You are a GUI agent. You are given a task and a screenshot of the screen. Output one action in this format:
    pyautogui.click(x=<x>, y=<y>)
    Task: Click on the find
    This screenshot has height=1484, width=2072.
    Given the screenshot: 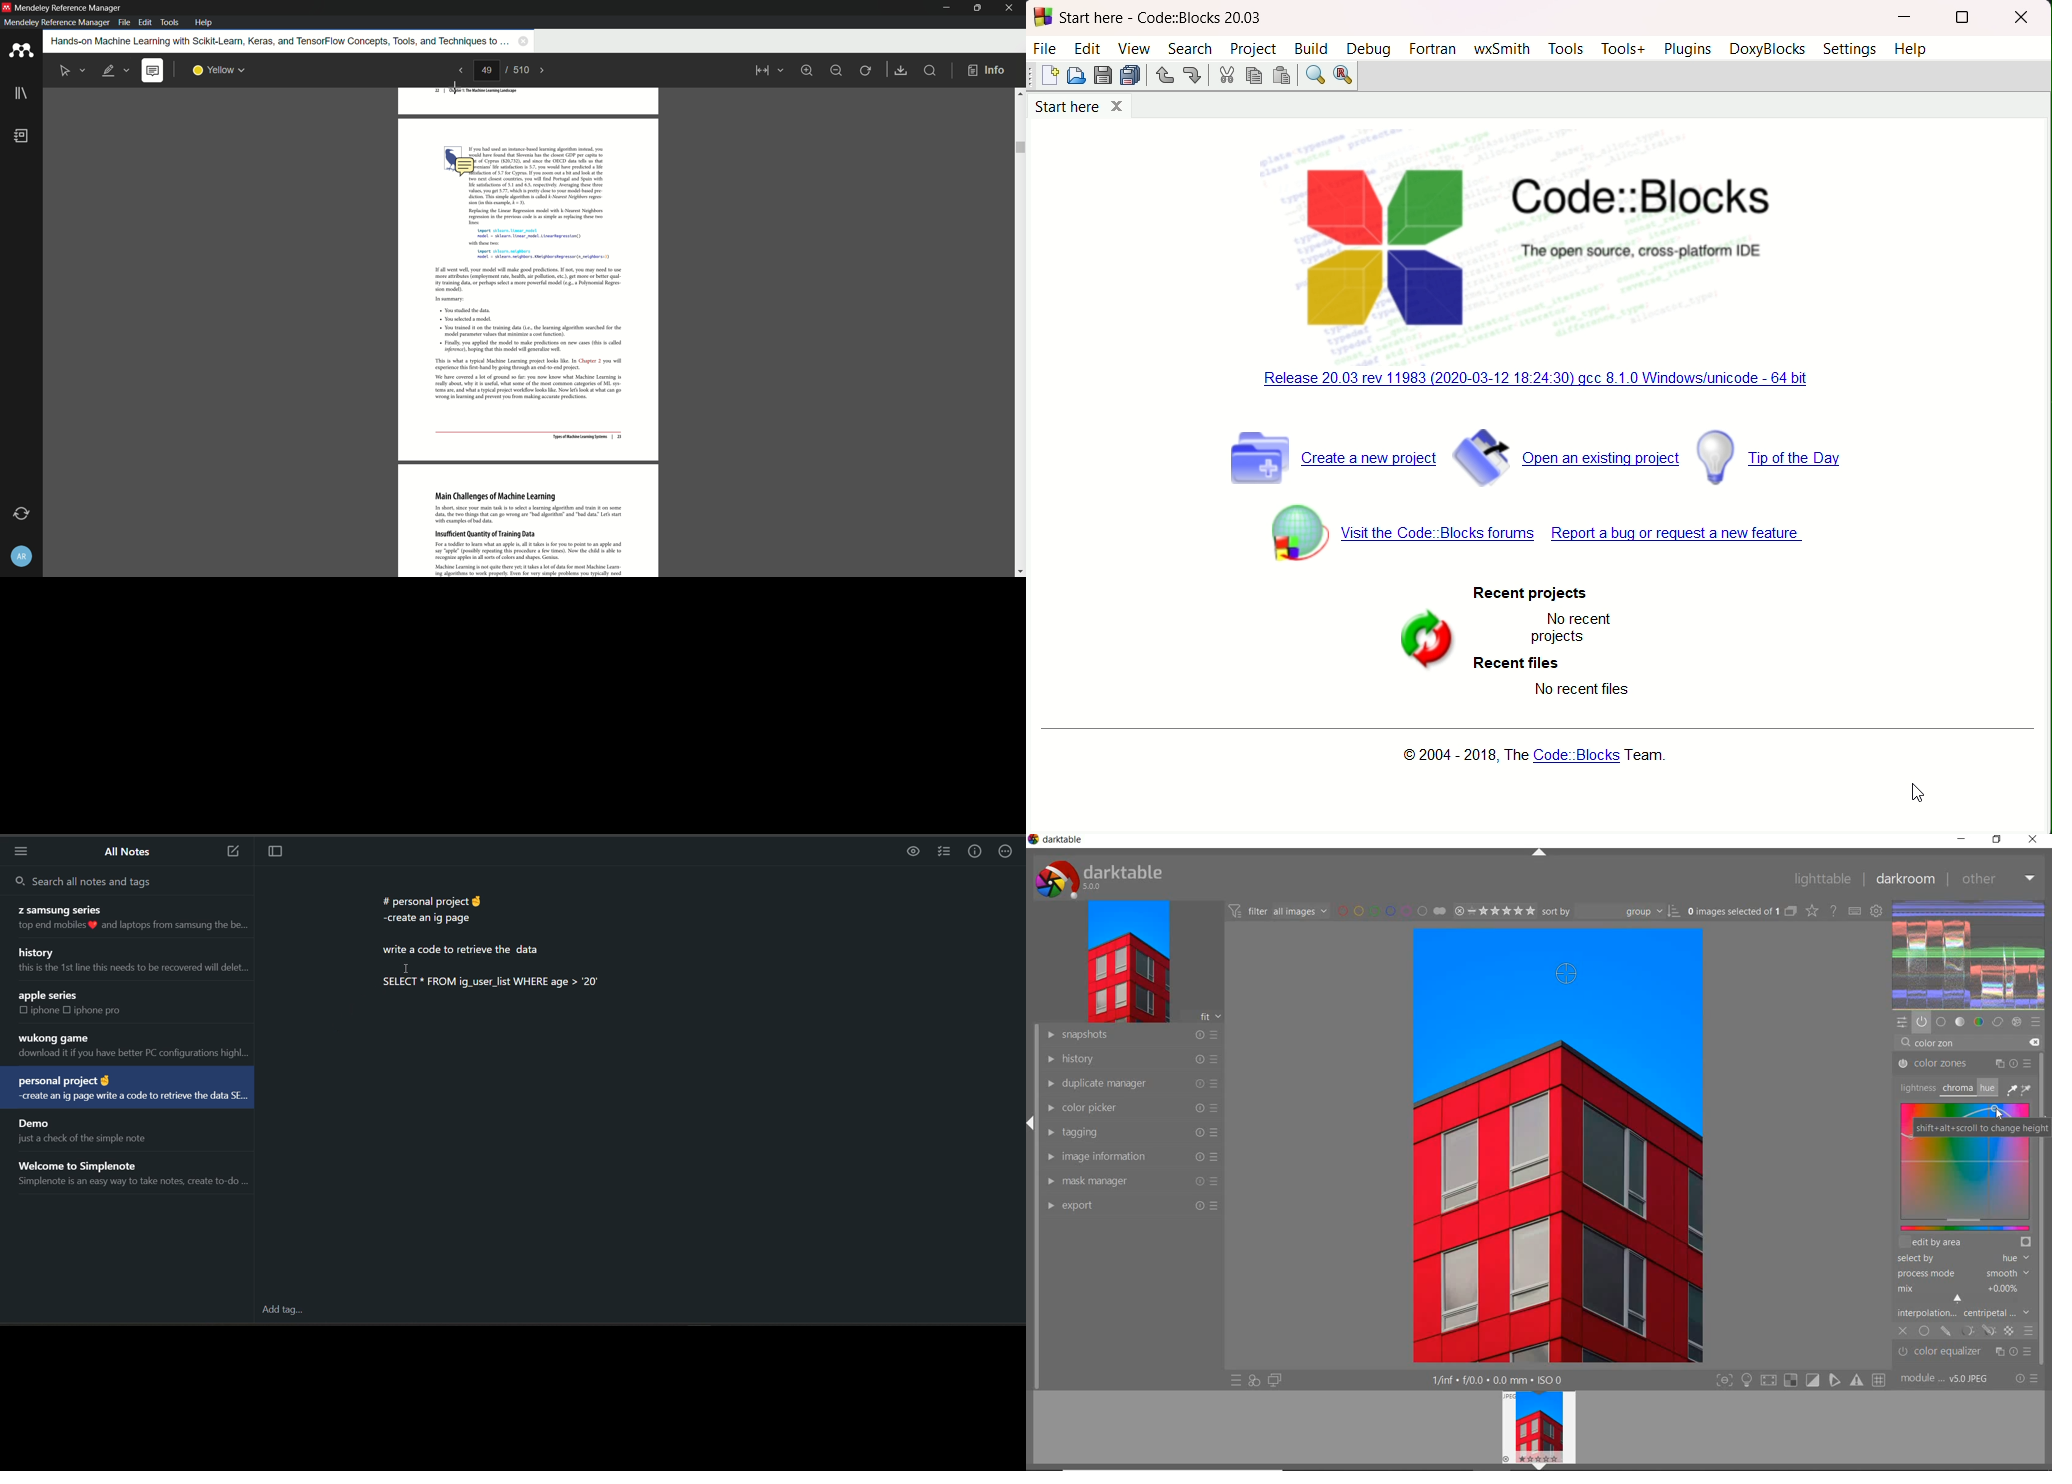 What is the action you would take?
    pyautogui.click(x=1314, y=76)
    